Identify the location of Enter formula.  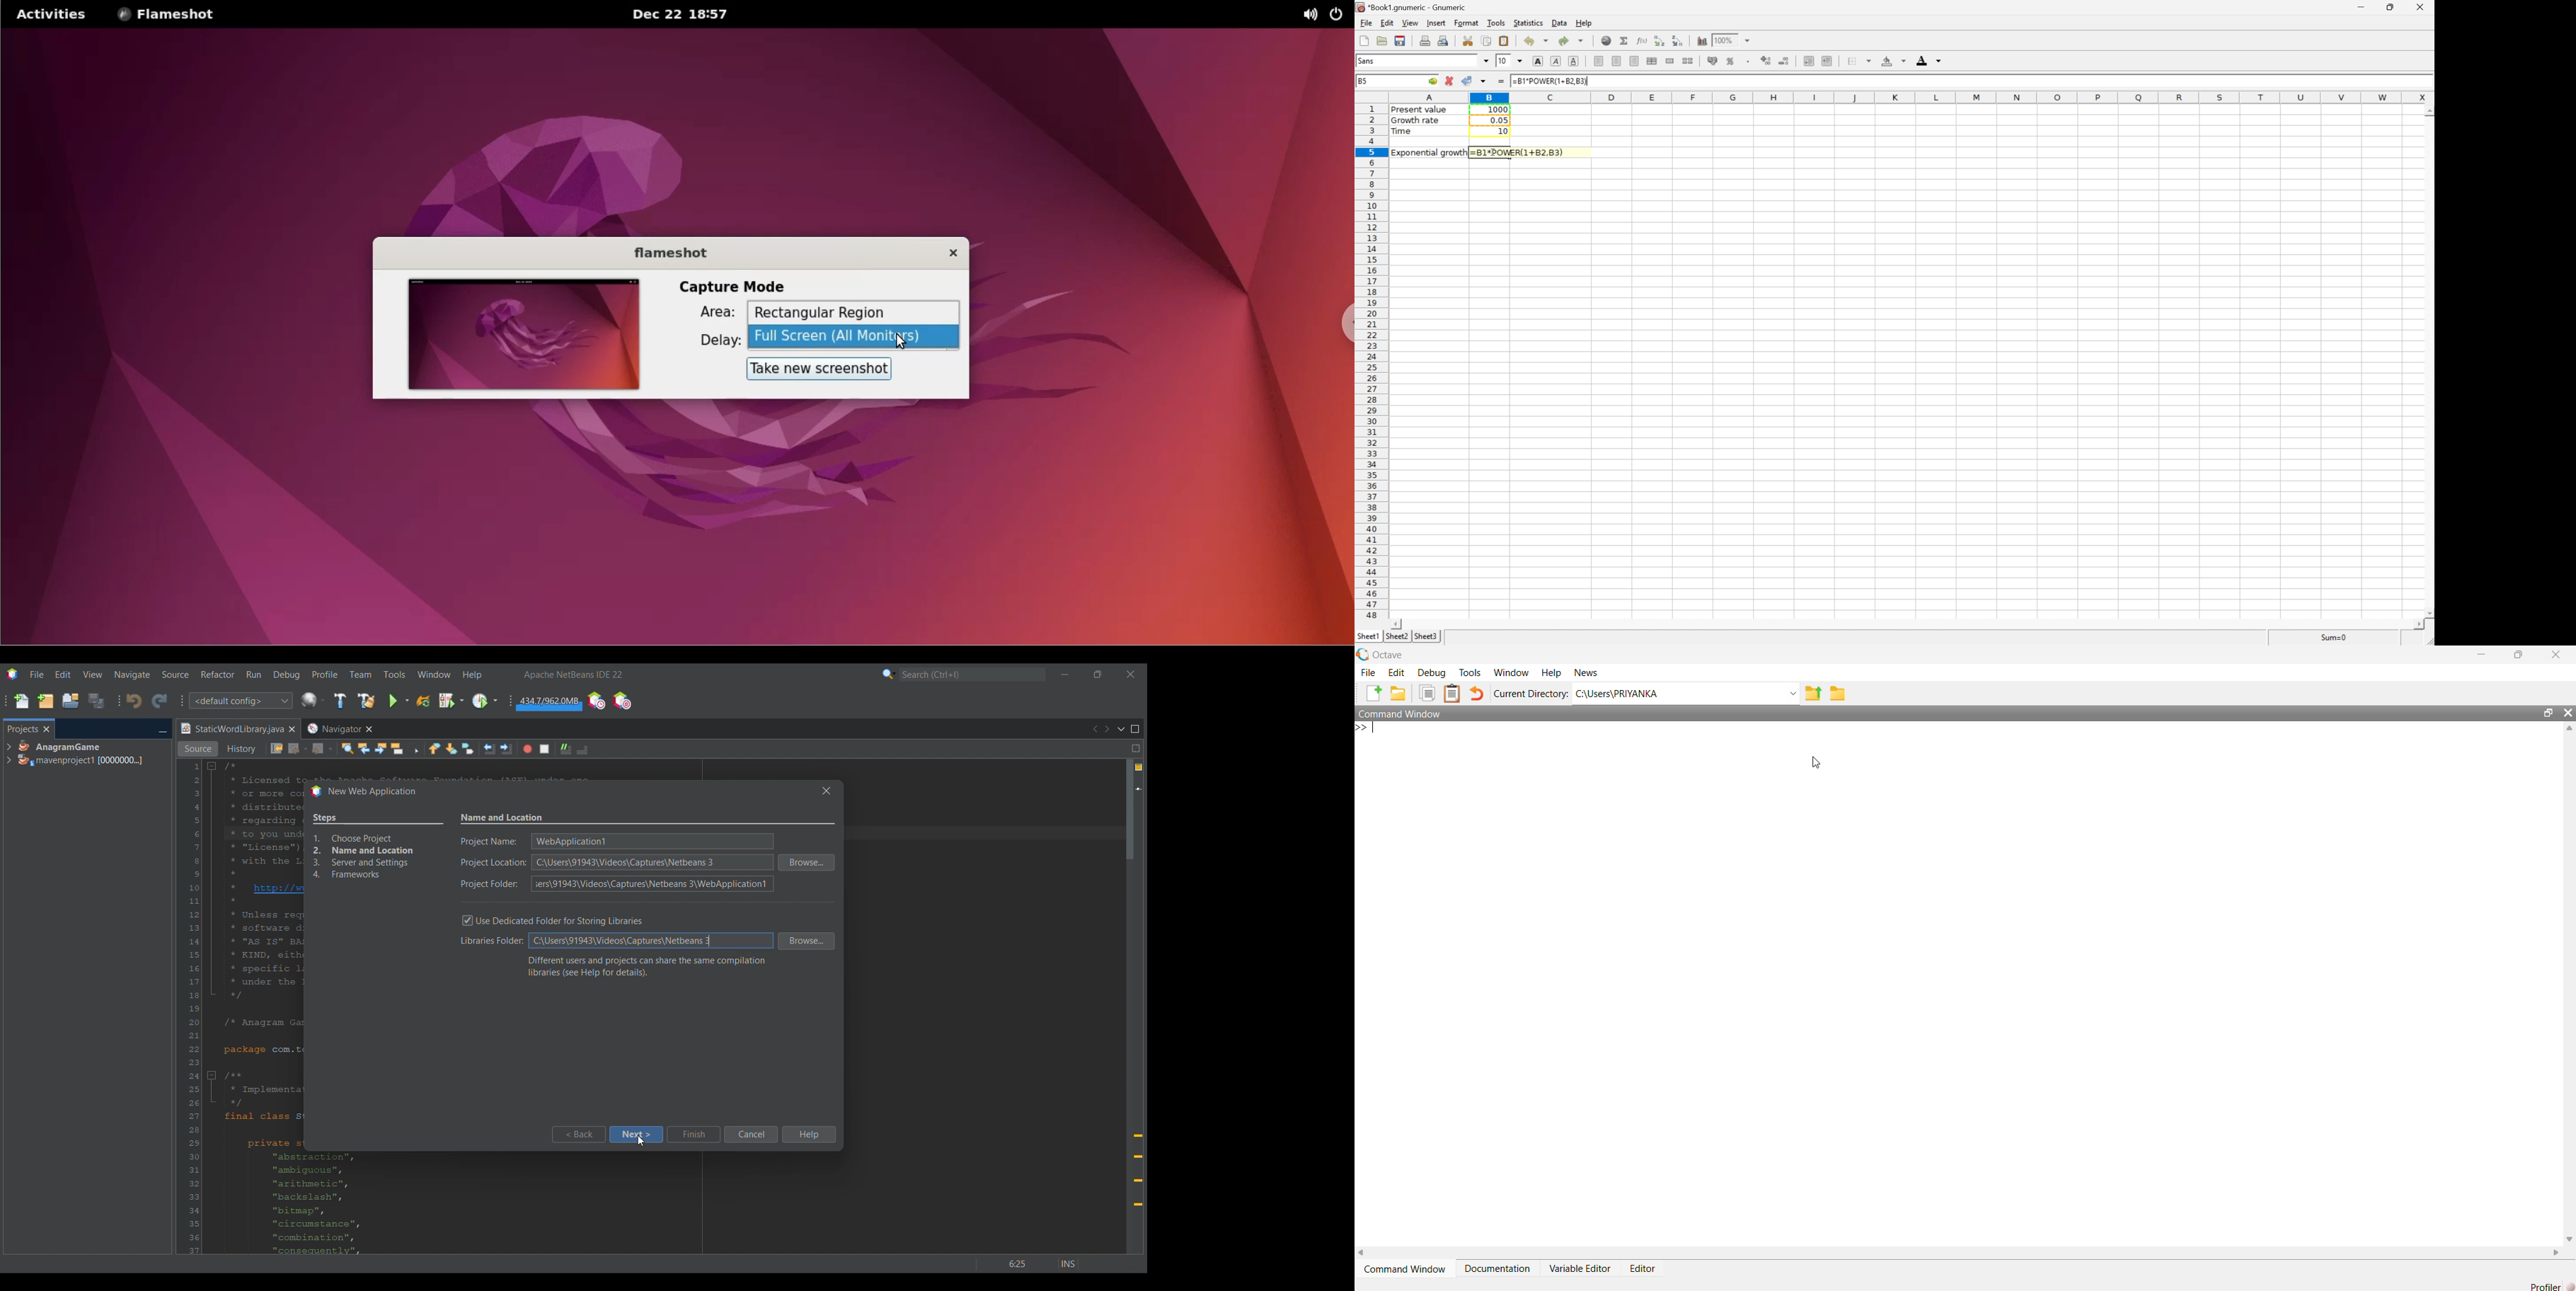
(1501, 81).